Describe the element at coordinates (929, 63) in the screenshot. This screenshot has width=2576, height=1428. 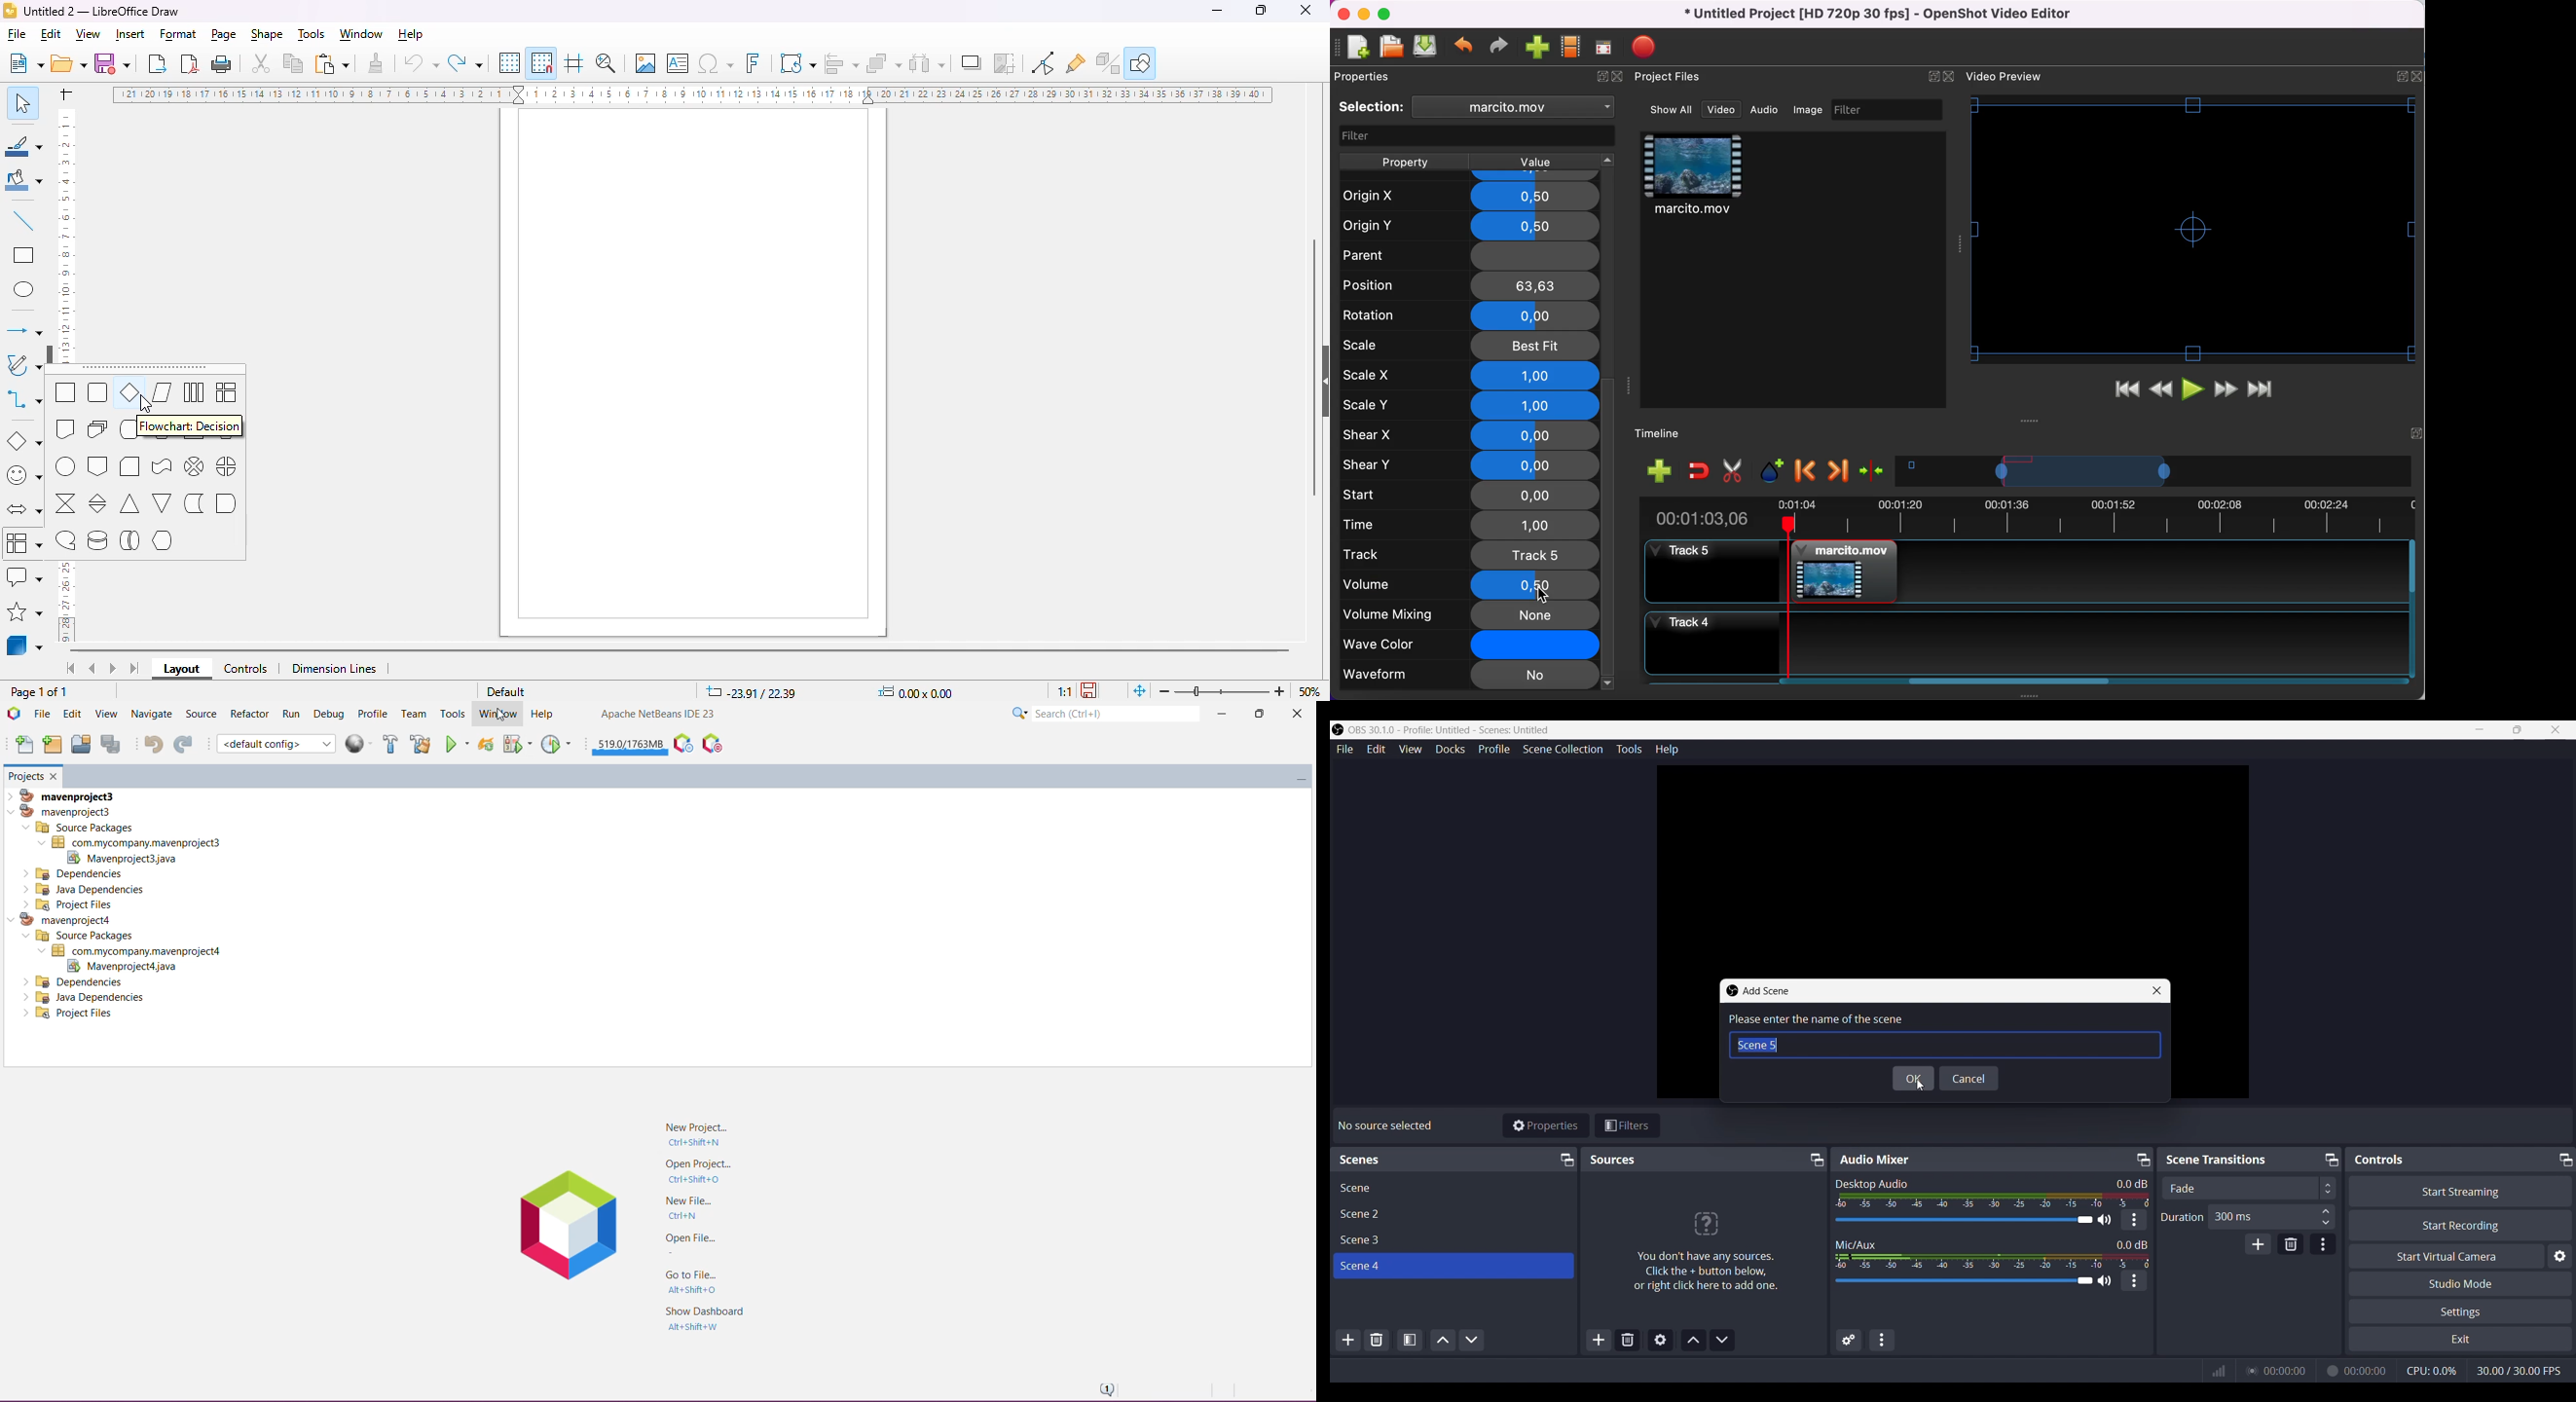
I see `select at least three objects to distribute` at that location.